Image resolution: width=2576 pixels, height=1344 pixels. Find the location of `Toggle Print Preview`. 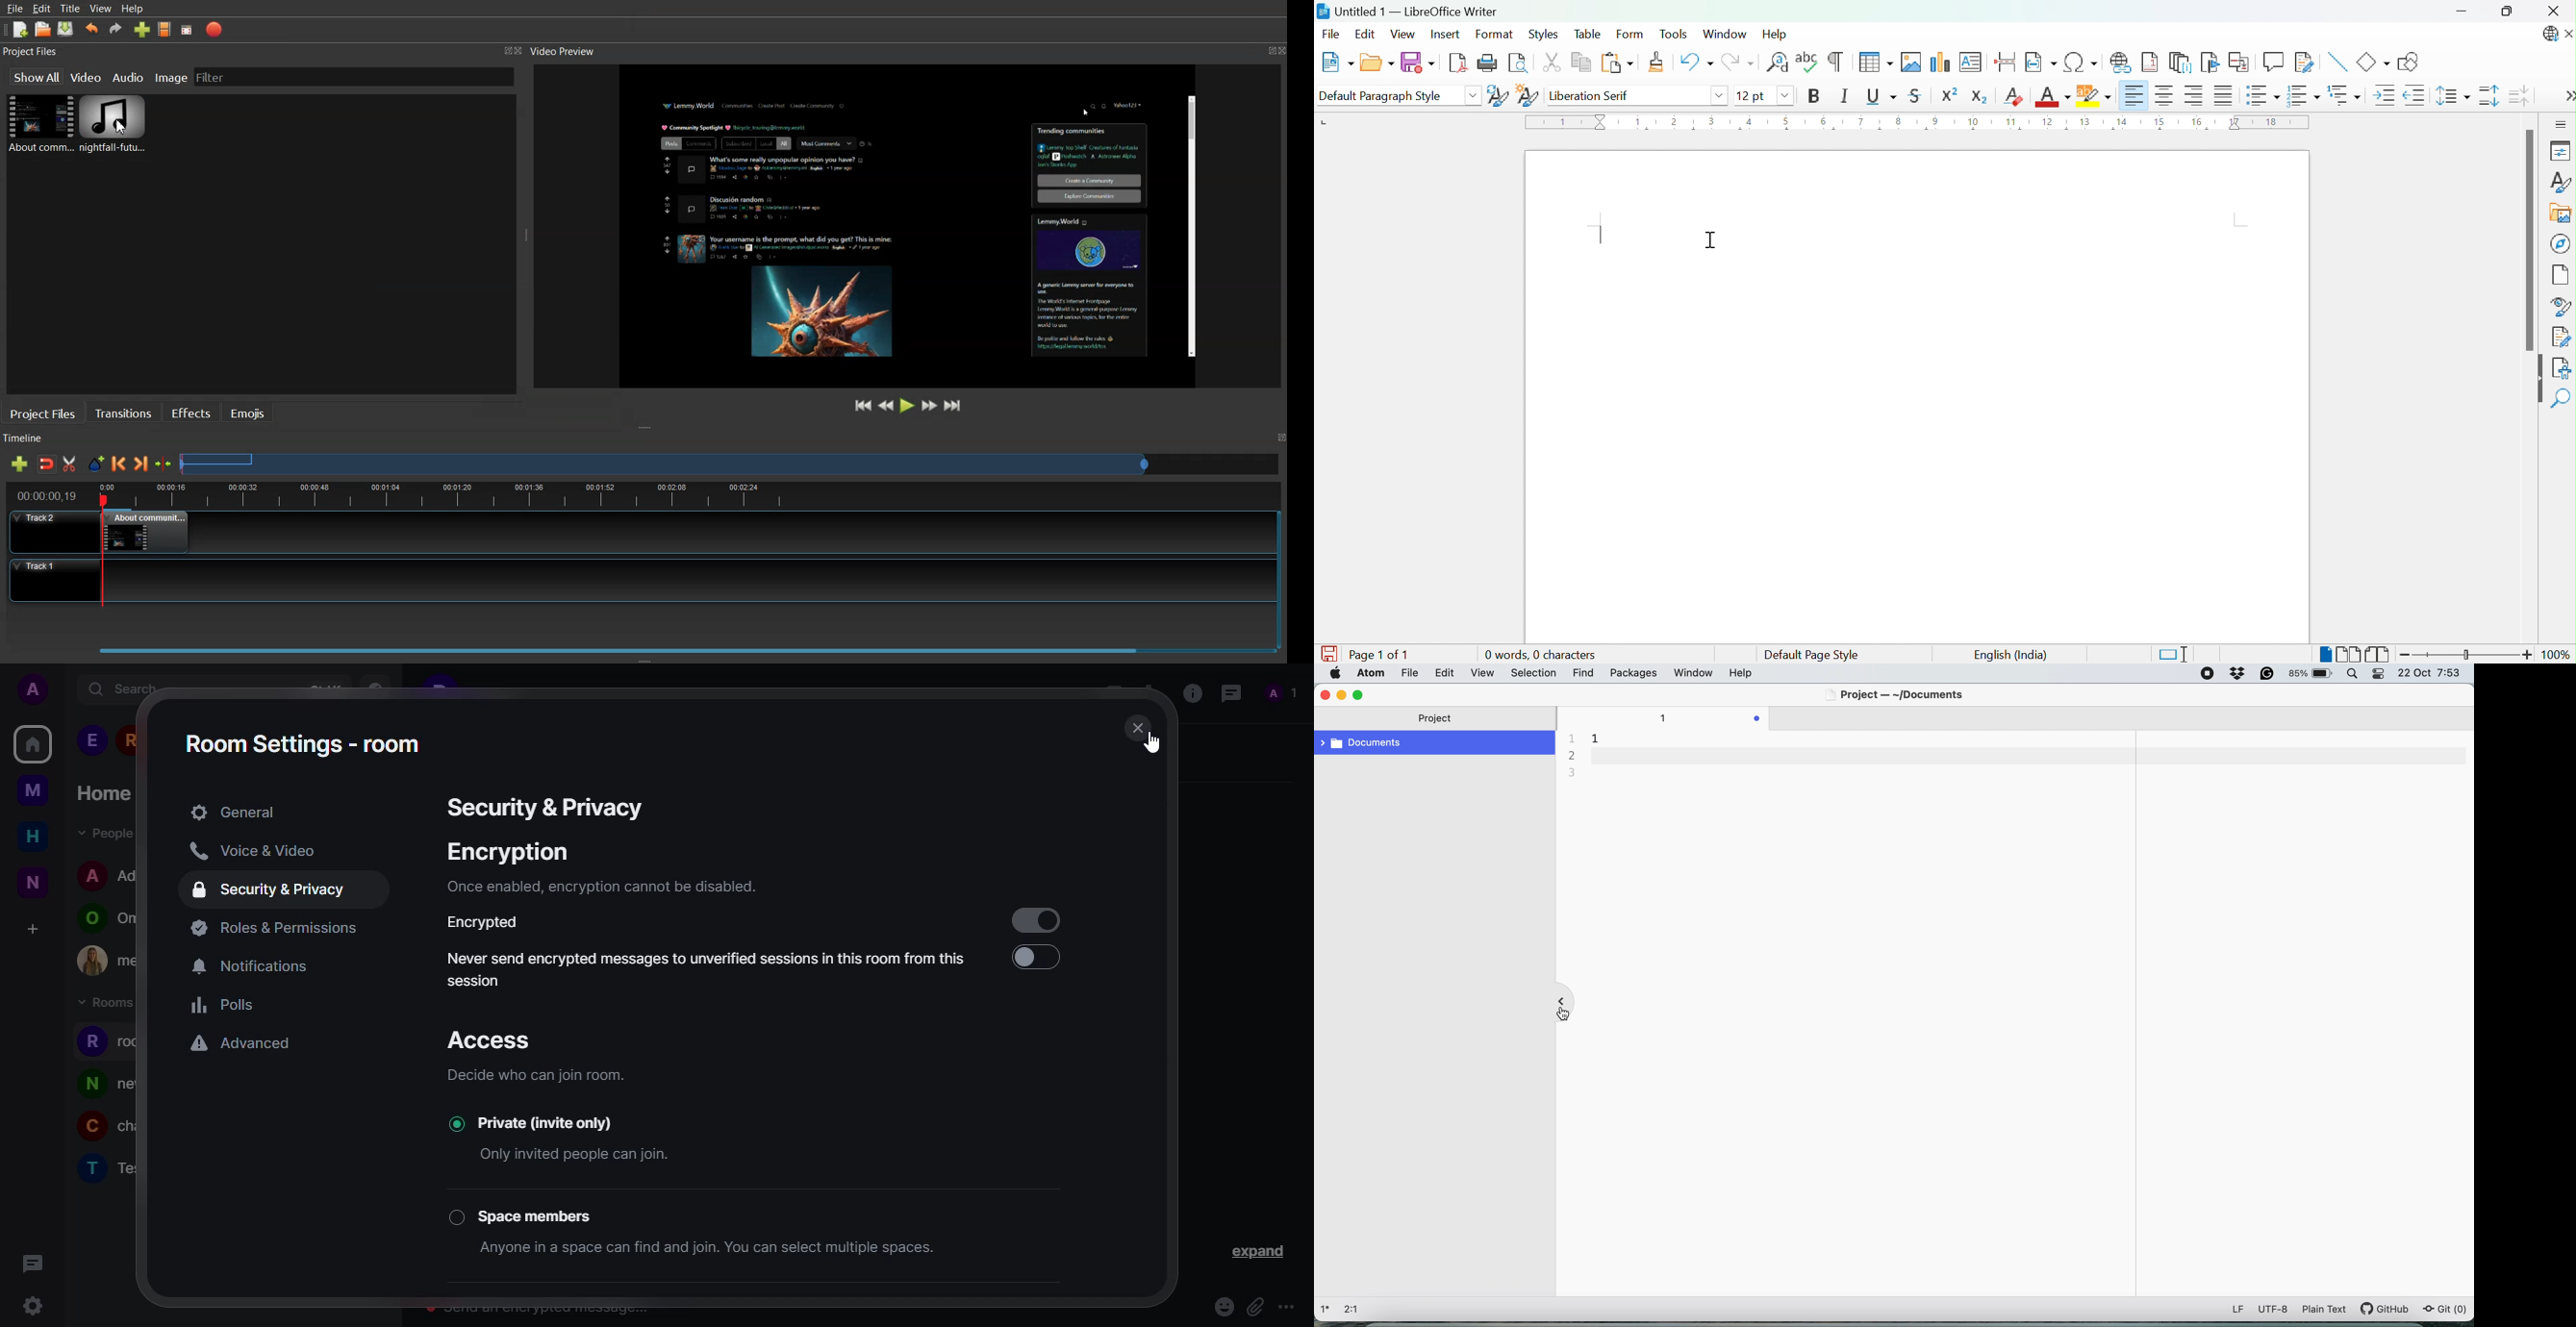

Toggle Print Preview is located at coordinates (1521, 63).